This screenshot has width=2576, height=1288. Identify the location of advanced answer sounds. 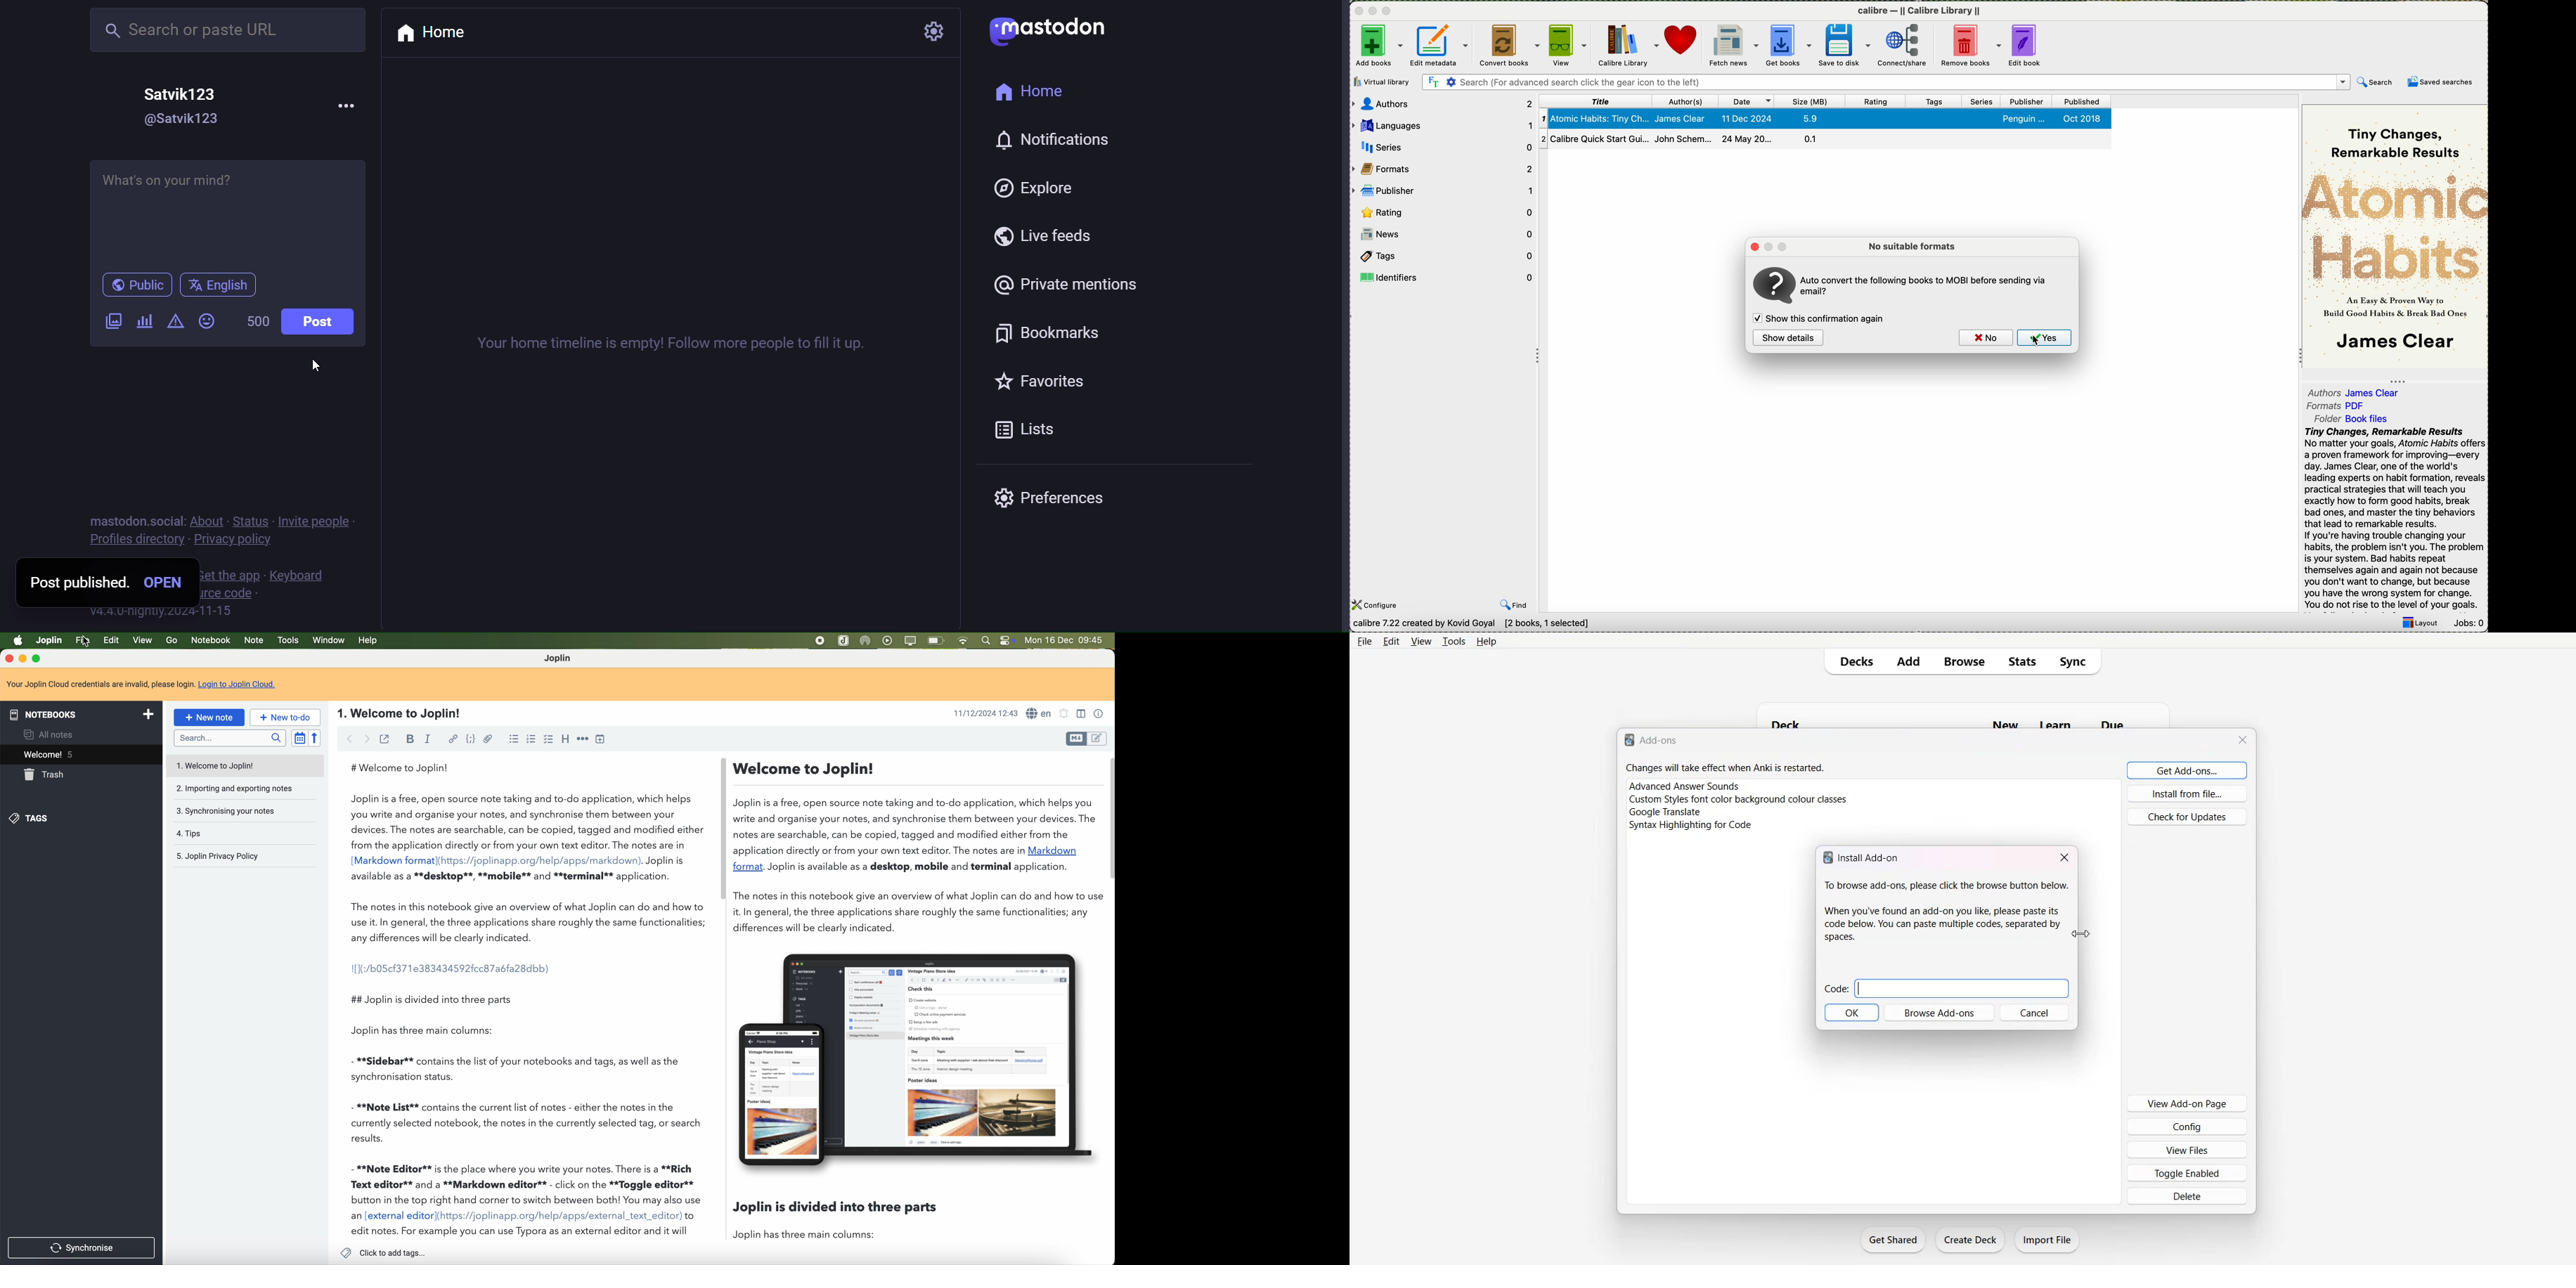
(1685, 786).